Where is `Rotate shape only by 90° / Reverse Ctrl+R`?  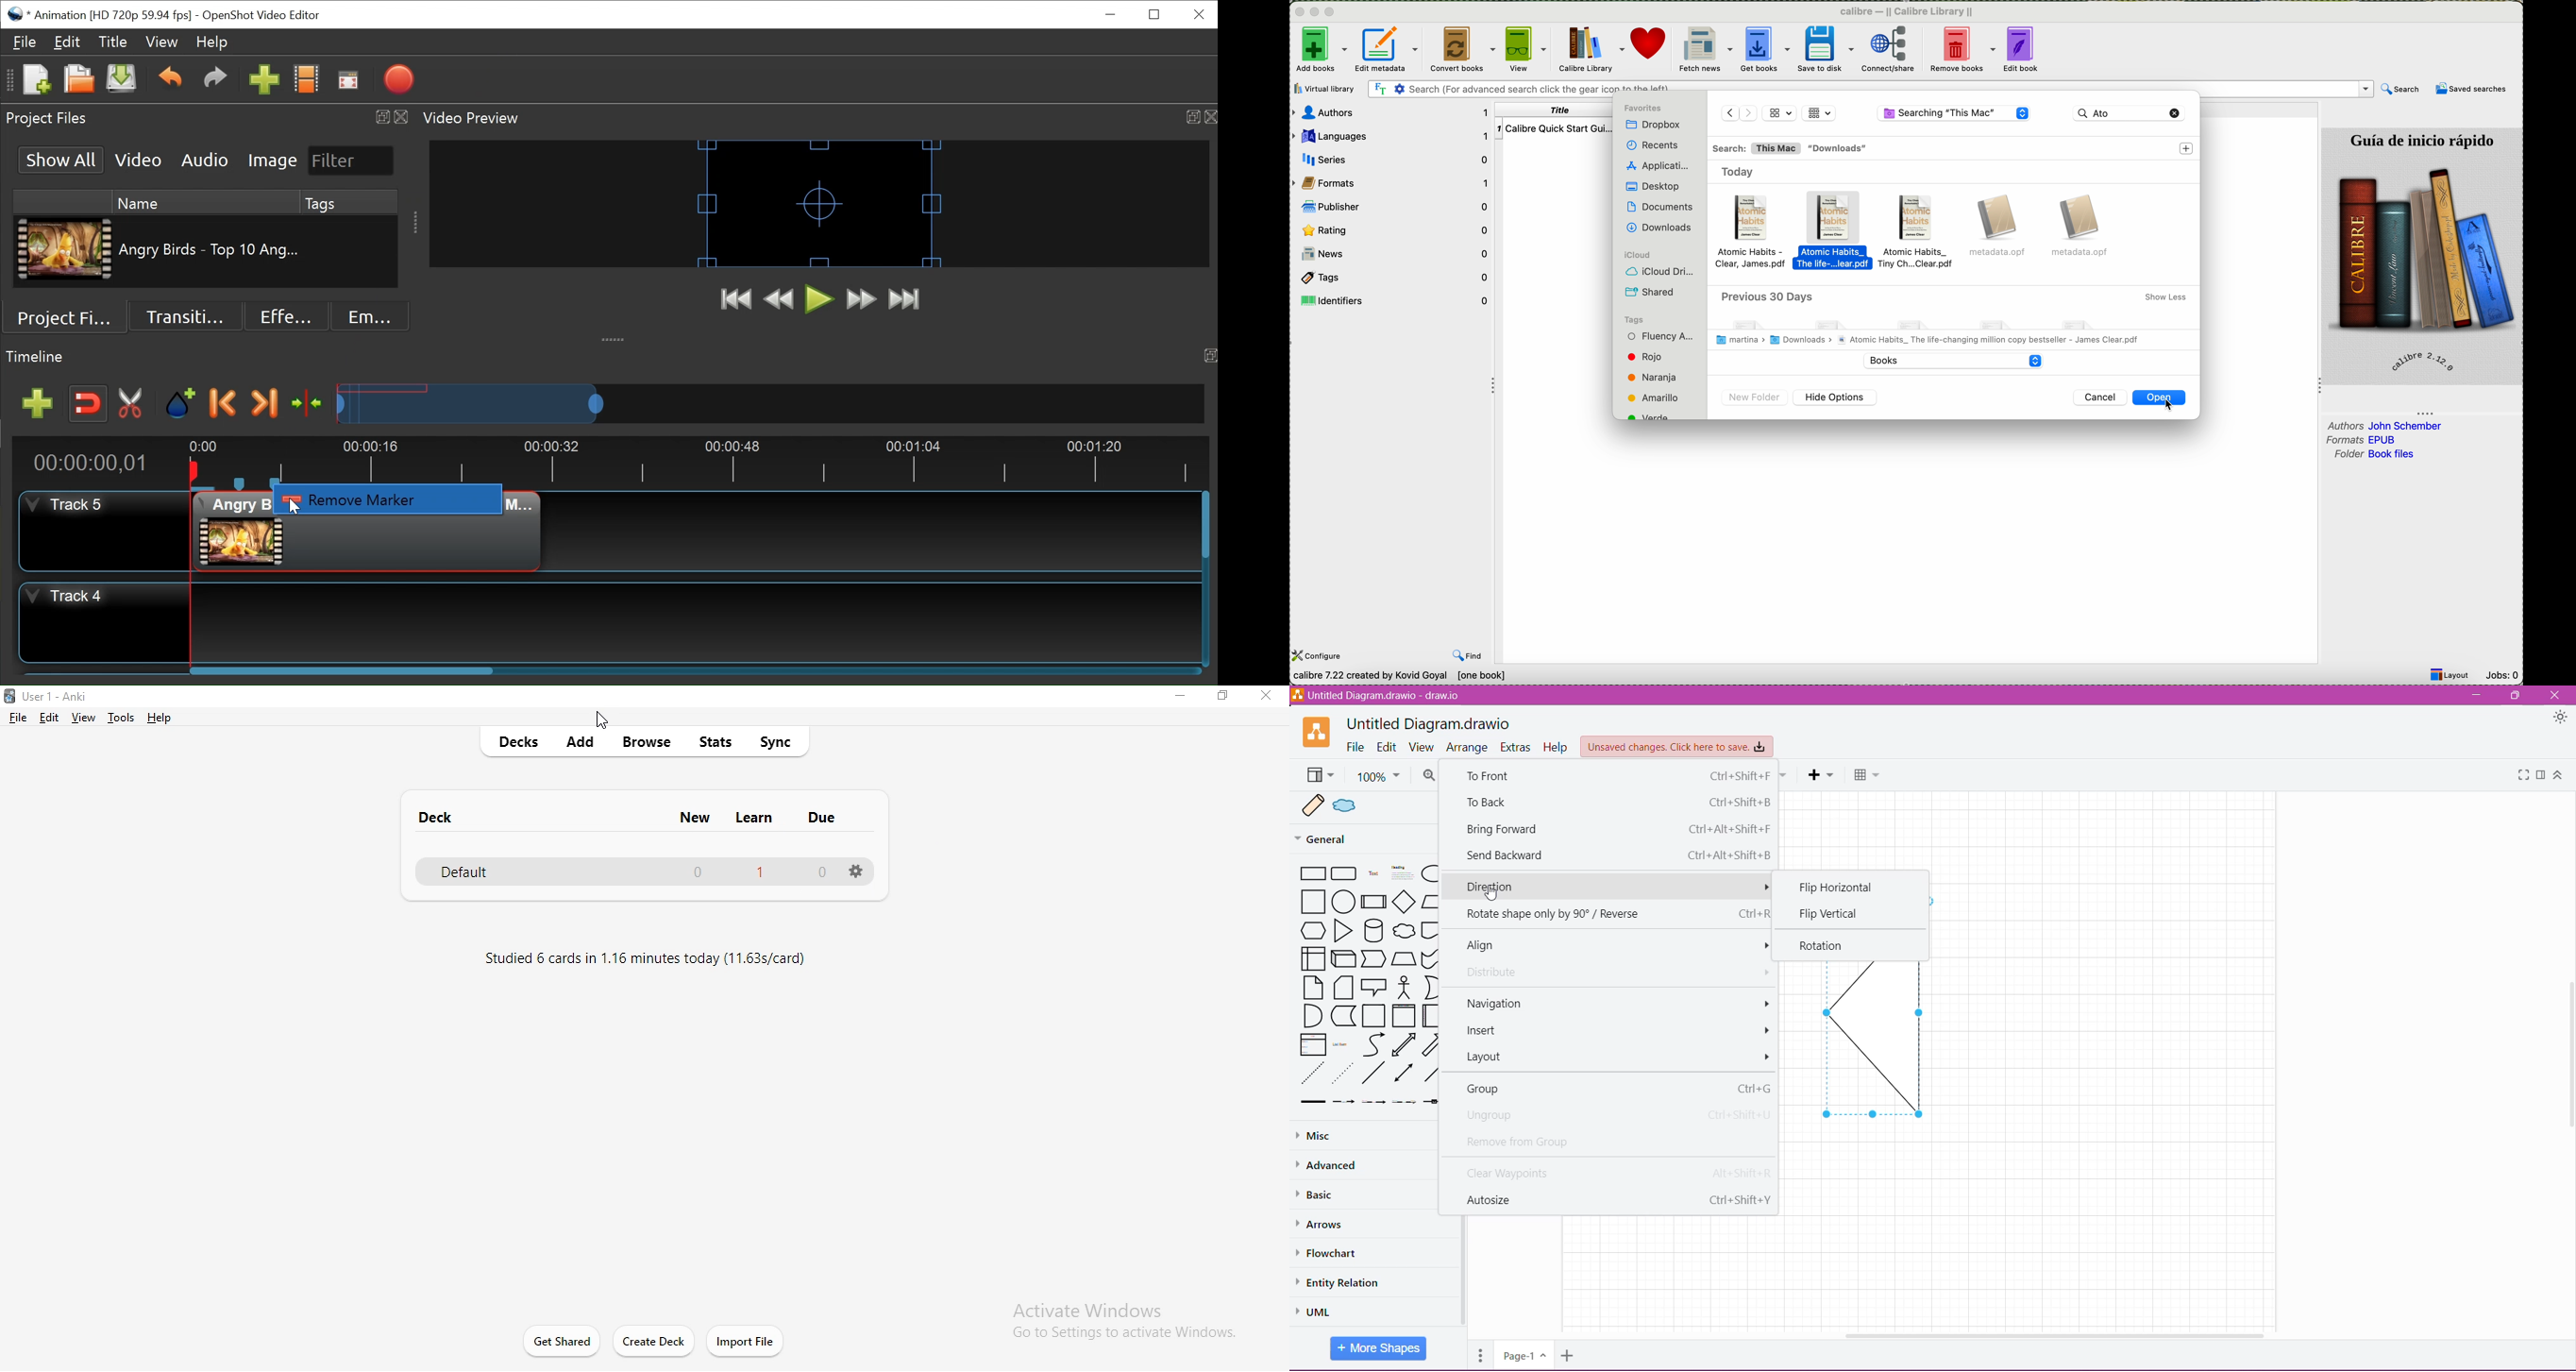
Rotate shape only by 90° / Reverse Ctrl+R is located at coordinates (1617, 915).